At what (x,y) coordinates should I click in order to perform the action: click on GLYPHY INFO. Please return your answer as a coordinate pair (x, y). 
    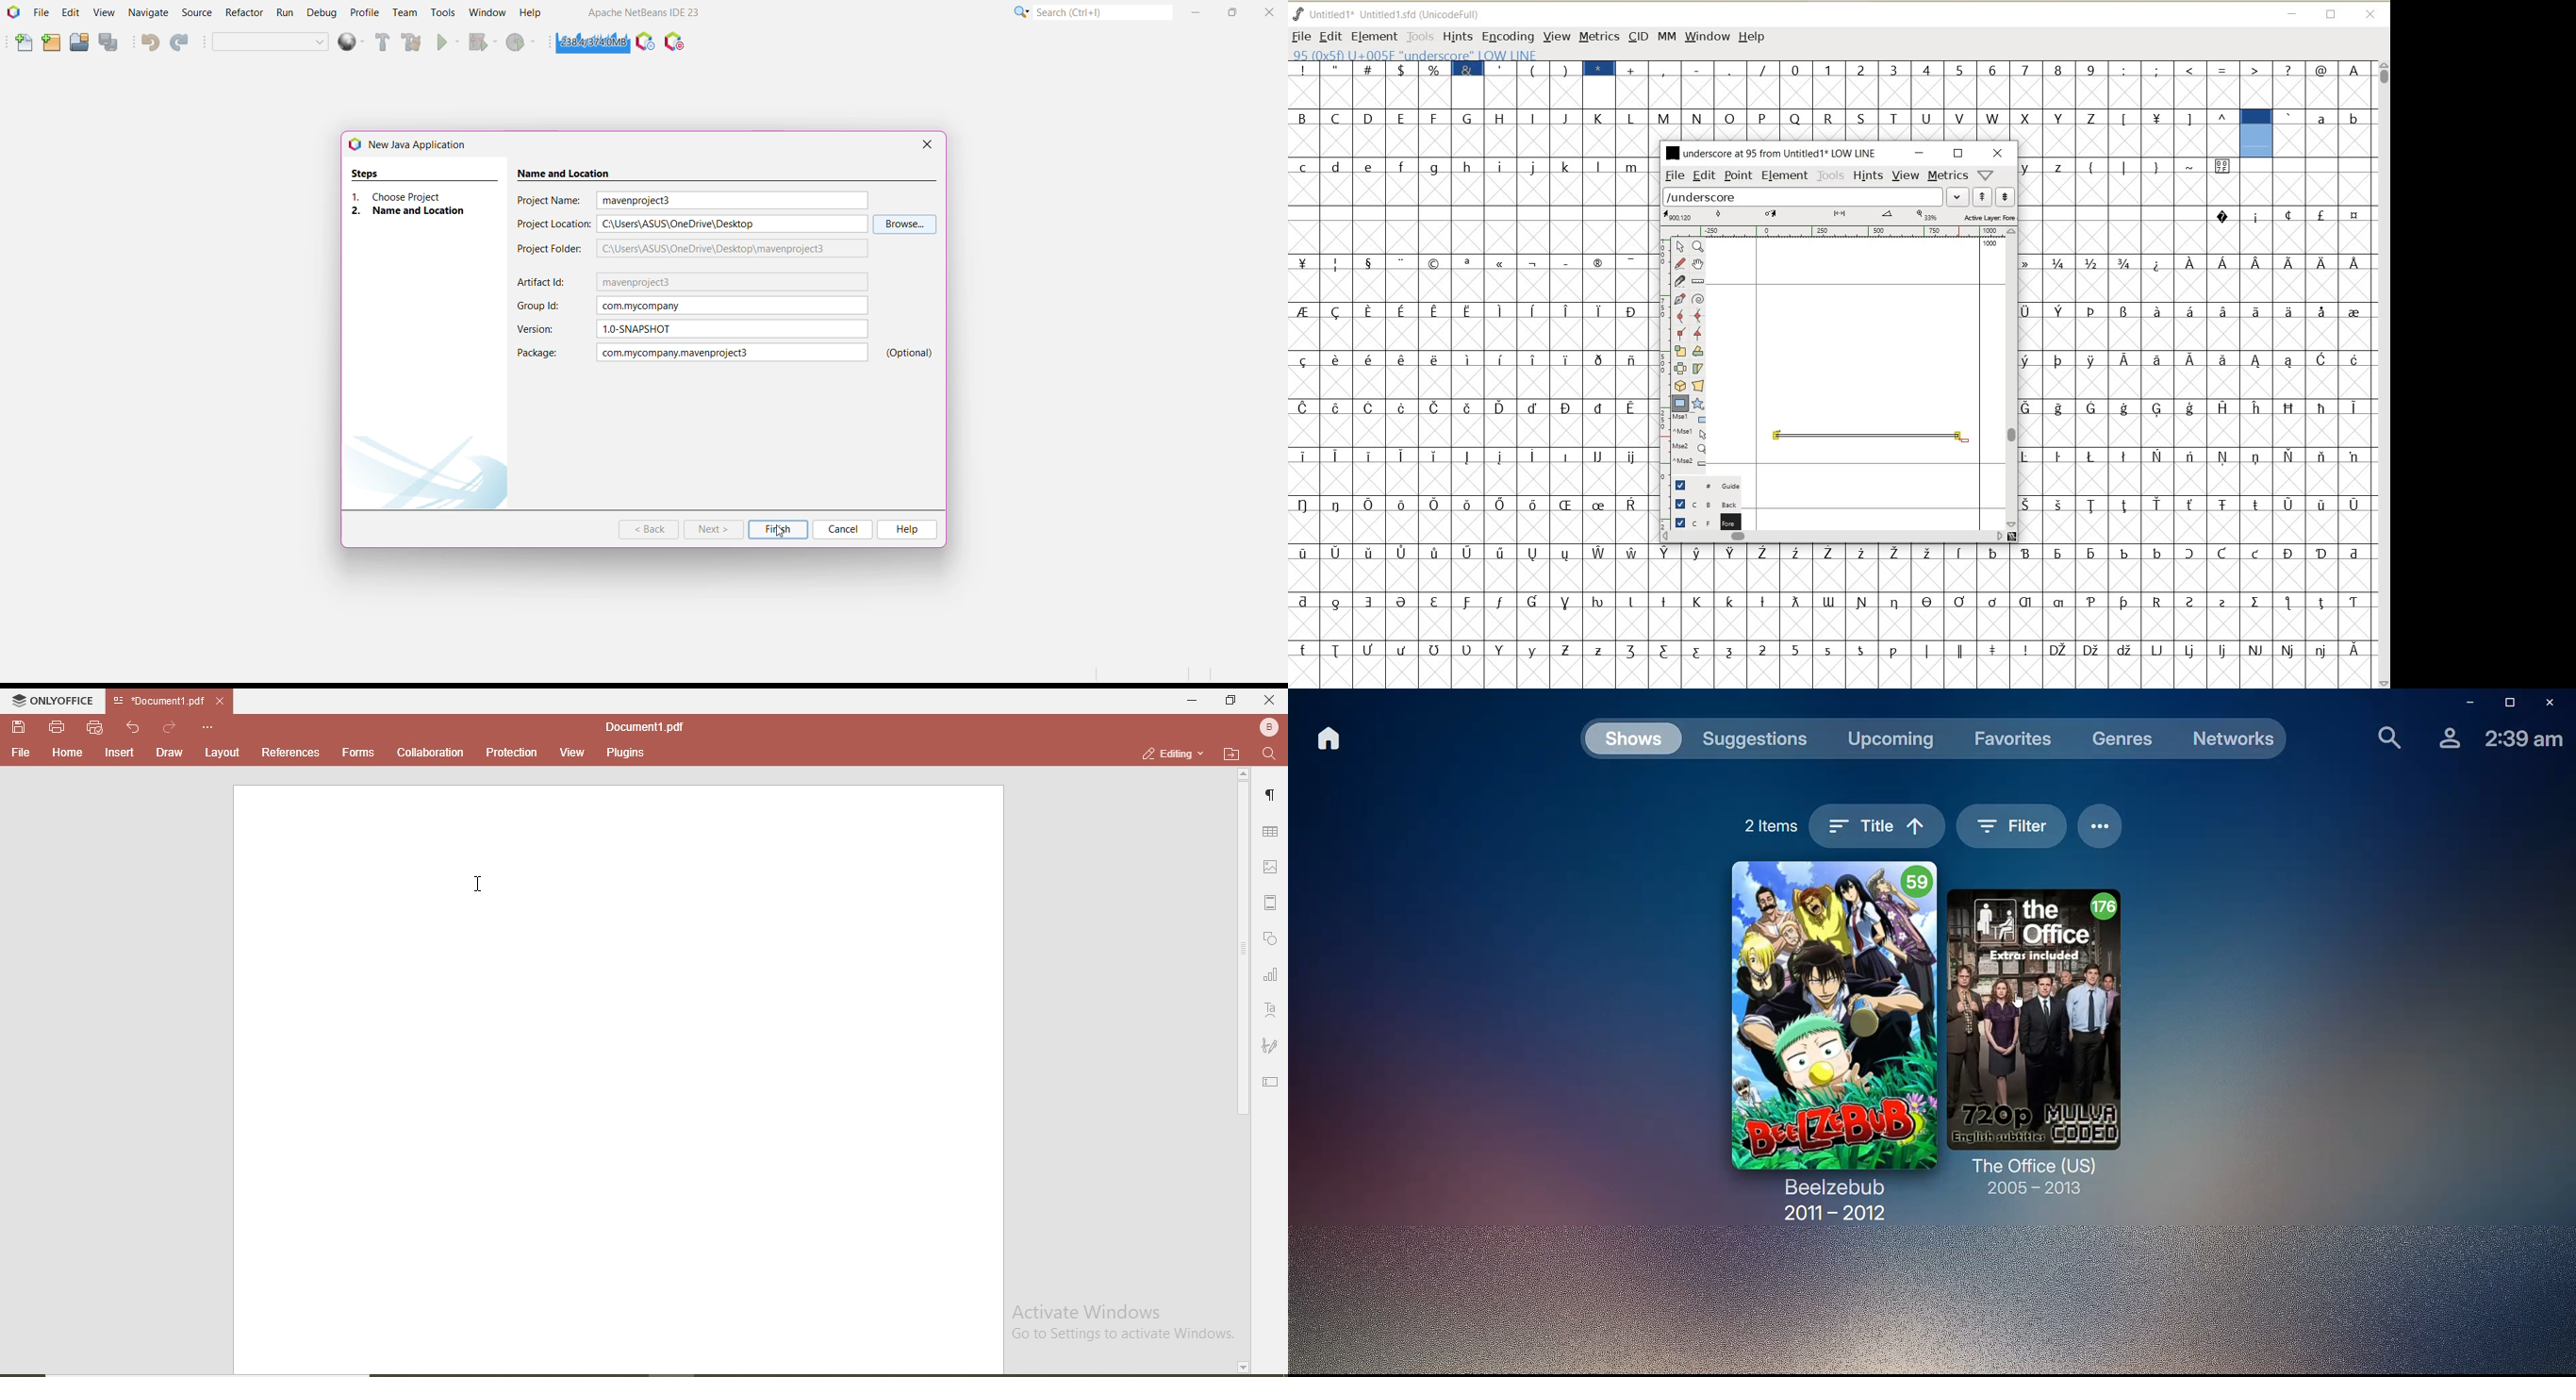
    Looking at the image, I should click on (1497, 54).